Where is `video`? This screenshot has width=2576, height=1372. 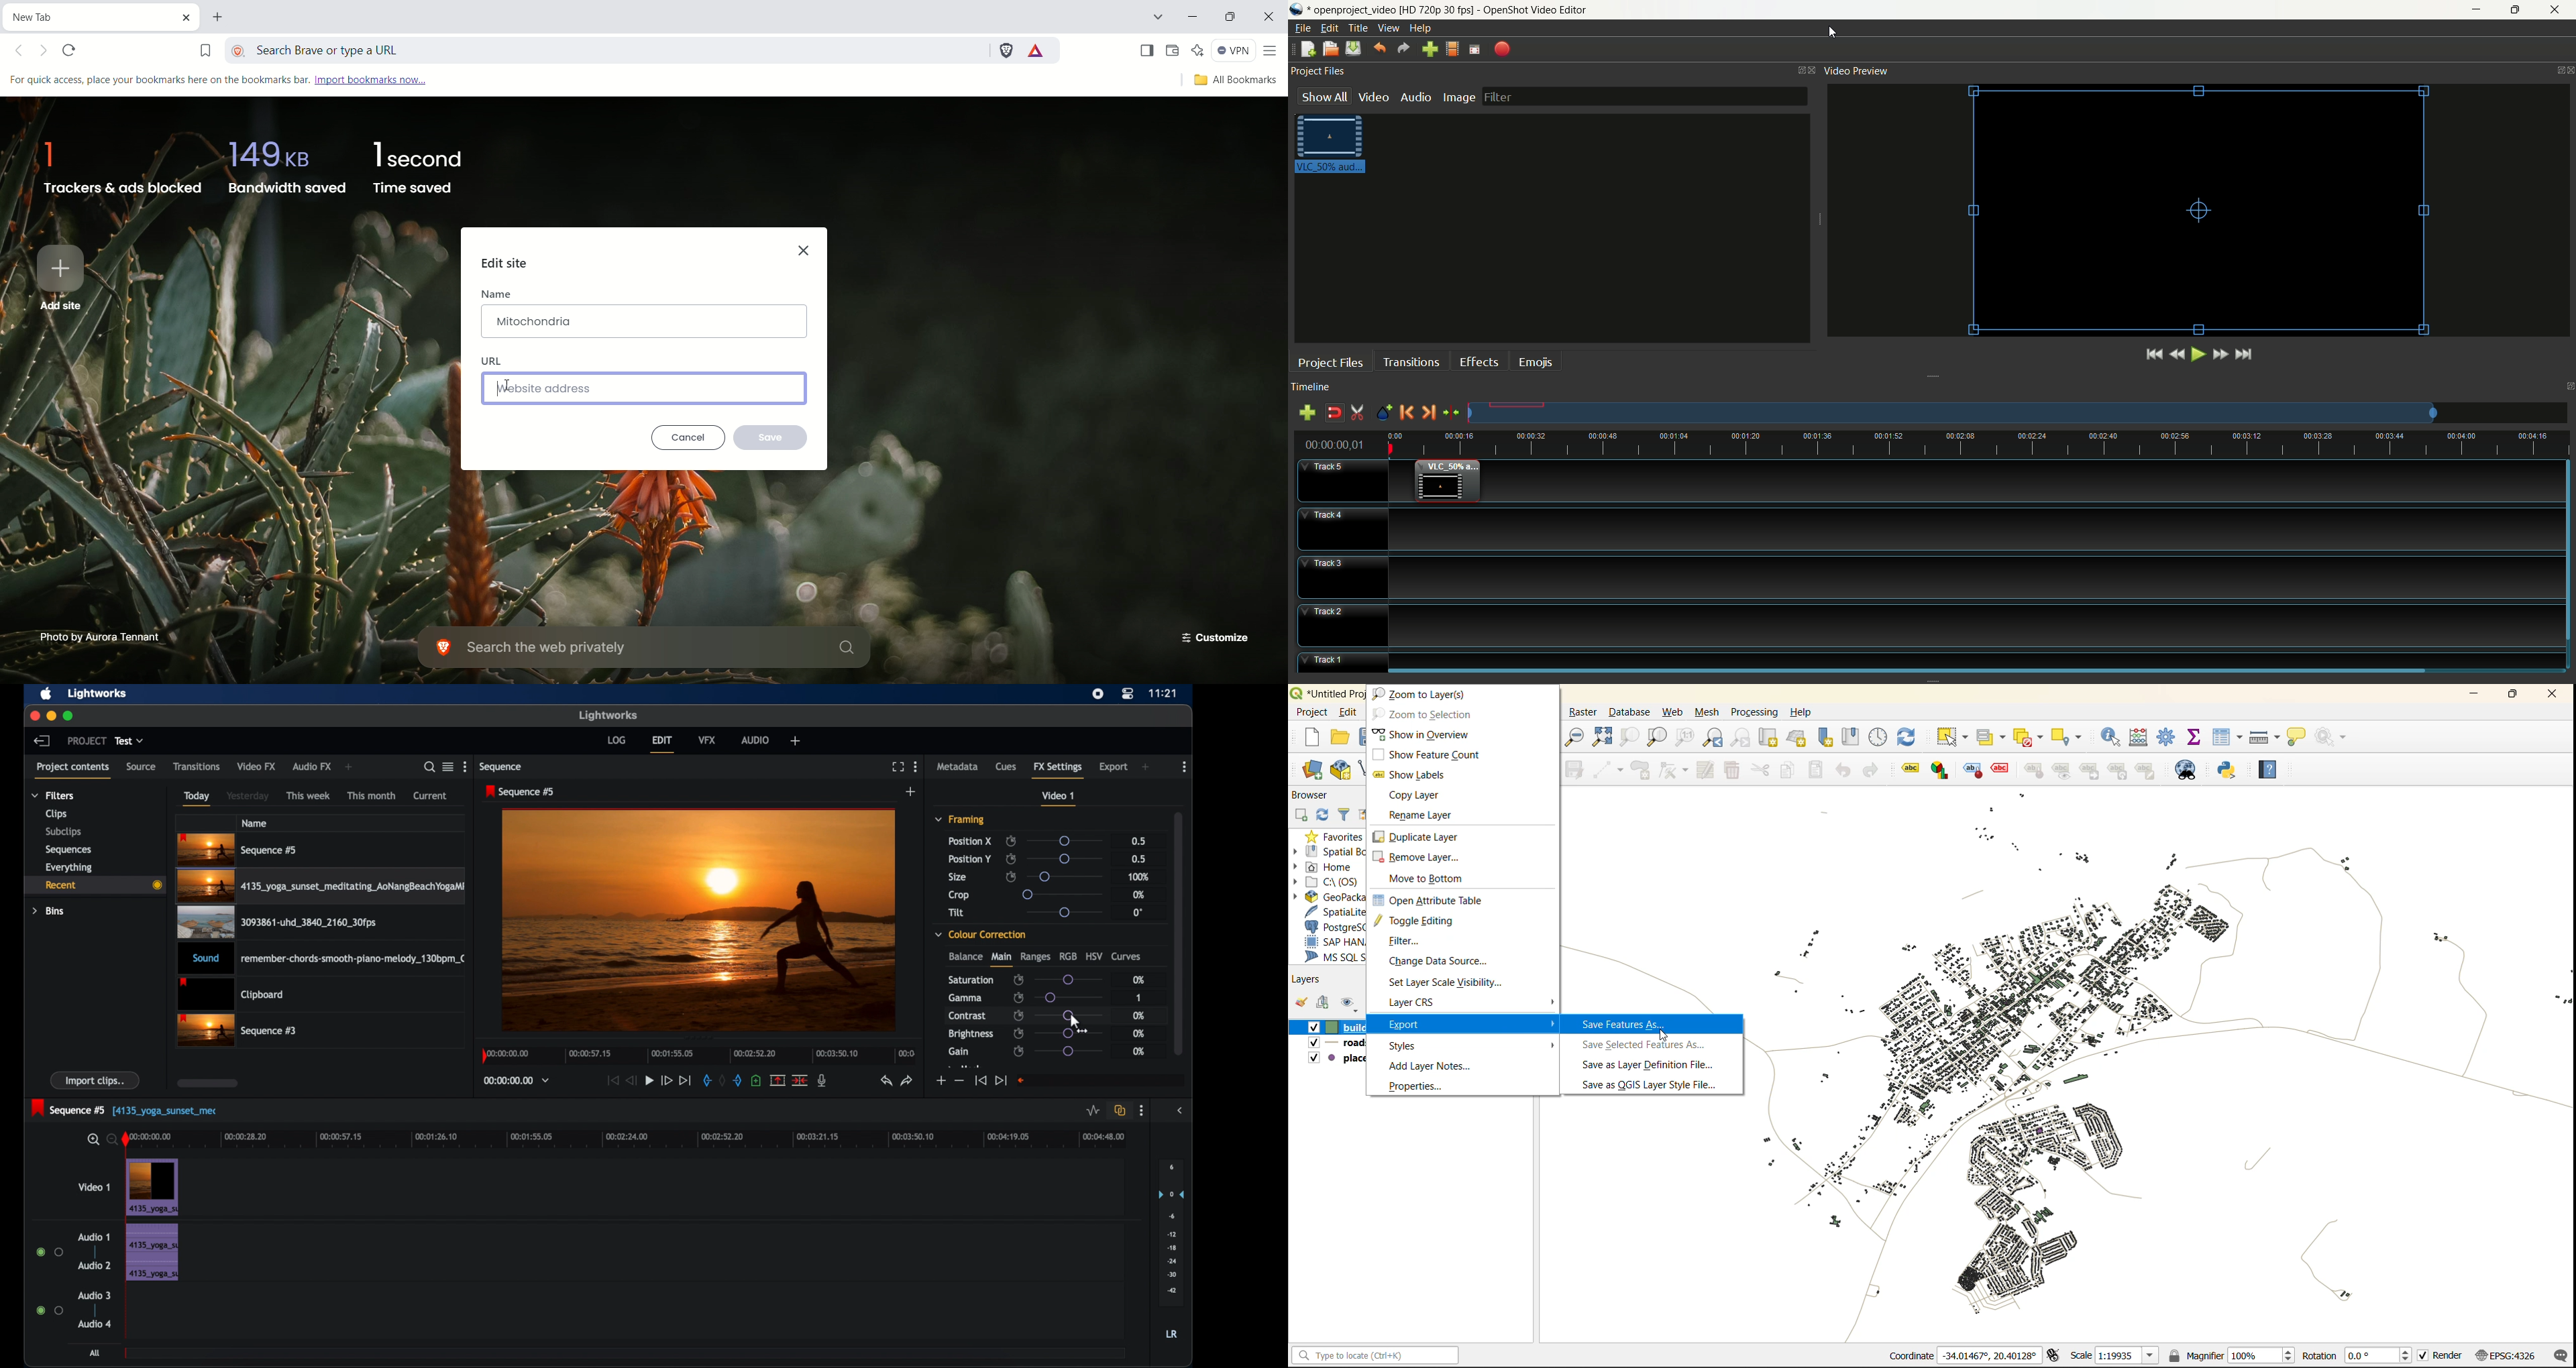 video is located at coordinates (2197, 211).